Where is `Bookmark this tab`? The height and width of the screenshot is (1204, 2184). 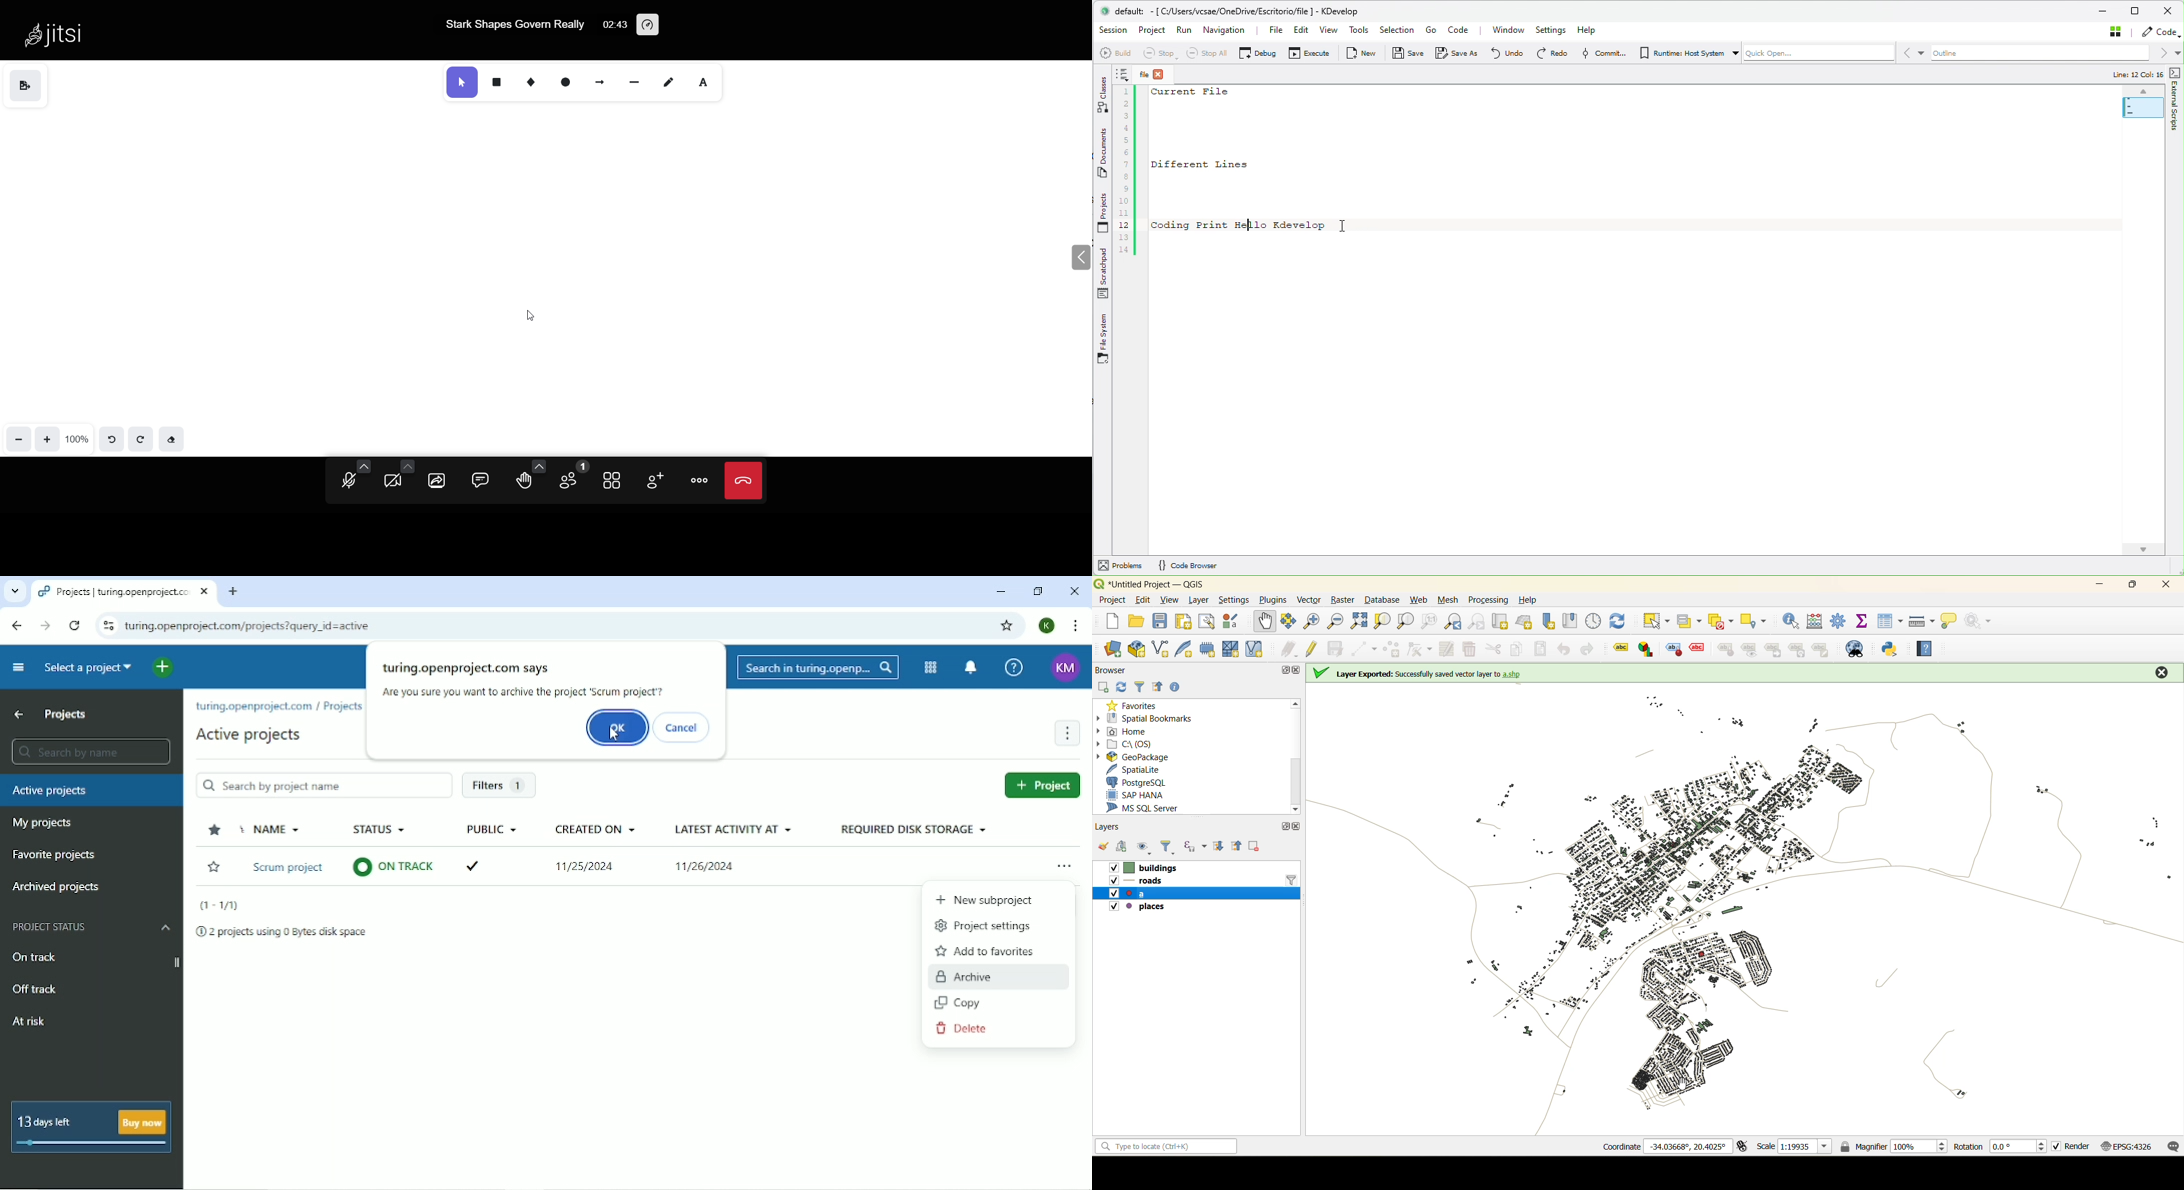 Bookmark this tab is located at coordinates (1007, 626).